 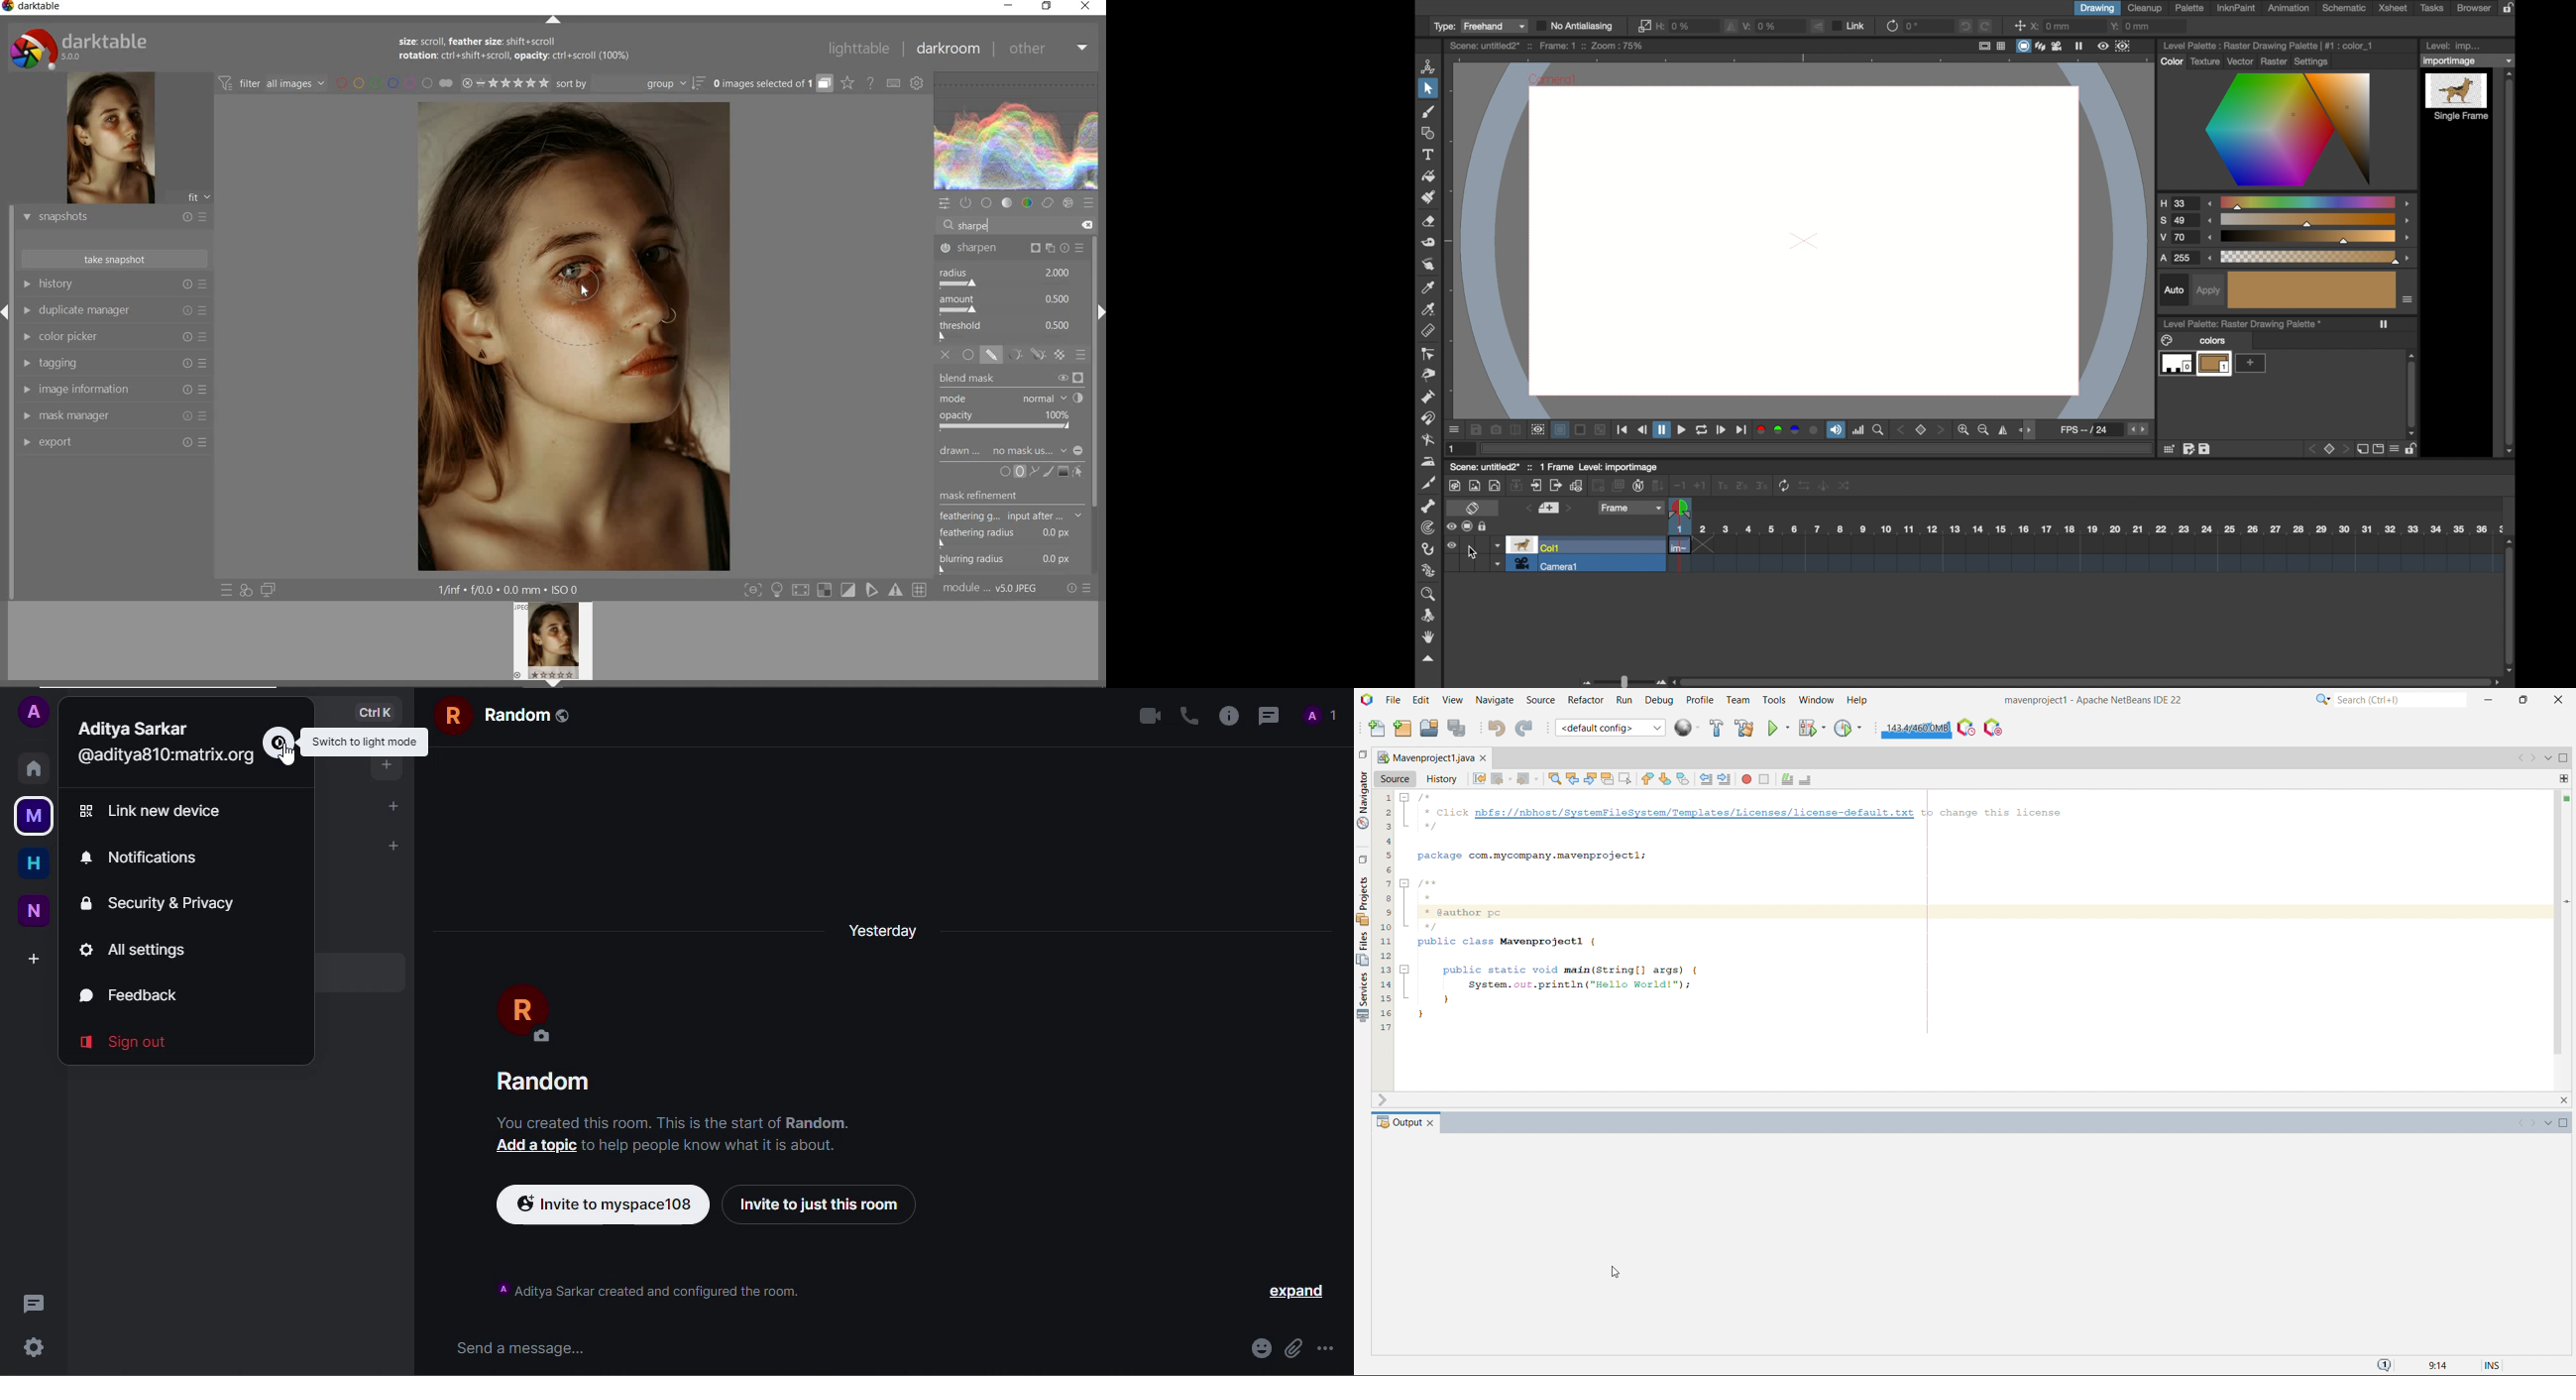 I want to click on AMOUNT, so click(x=1006, y=306).